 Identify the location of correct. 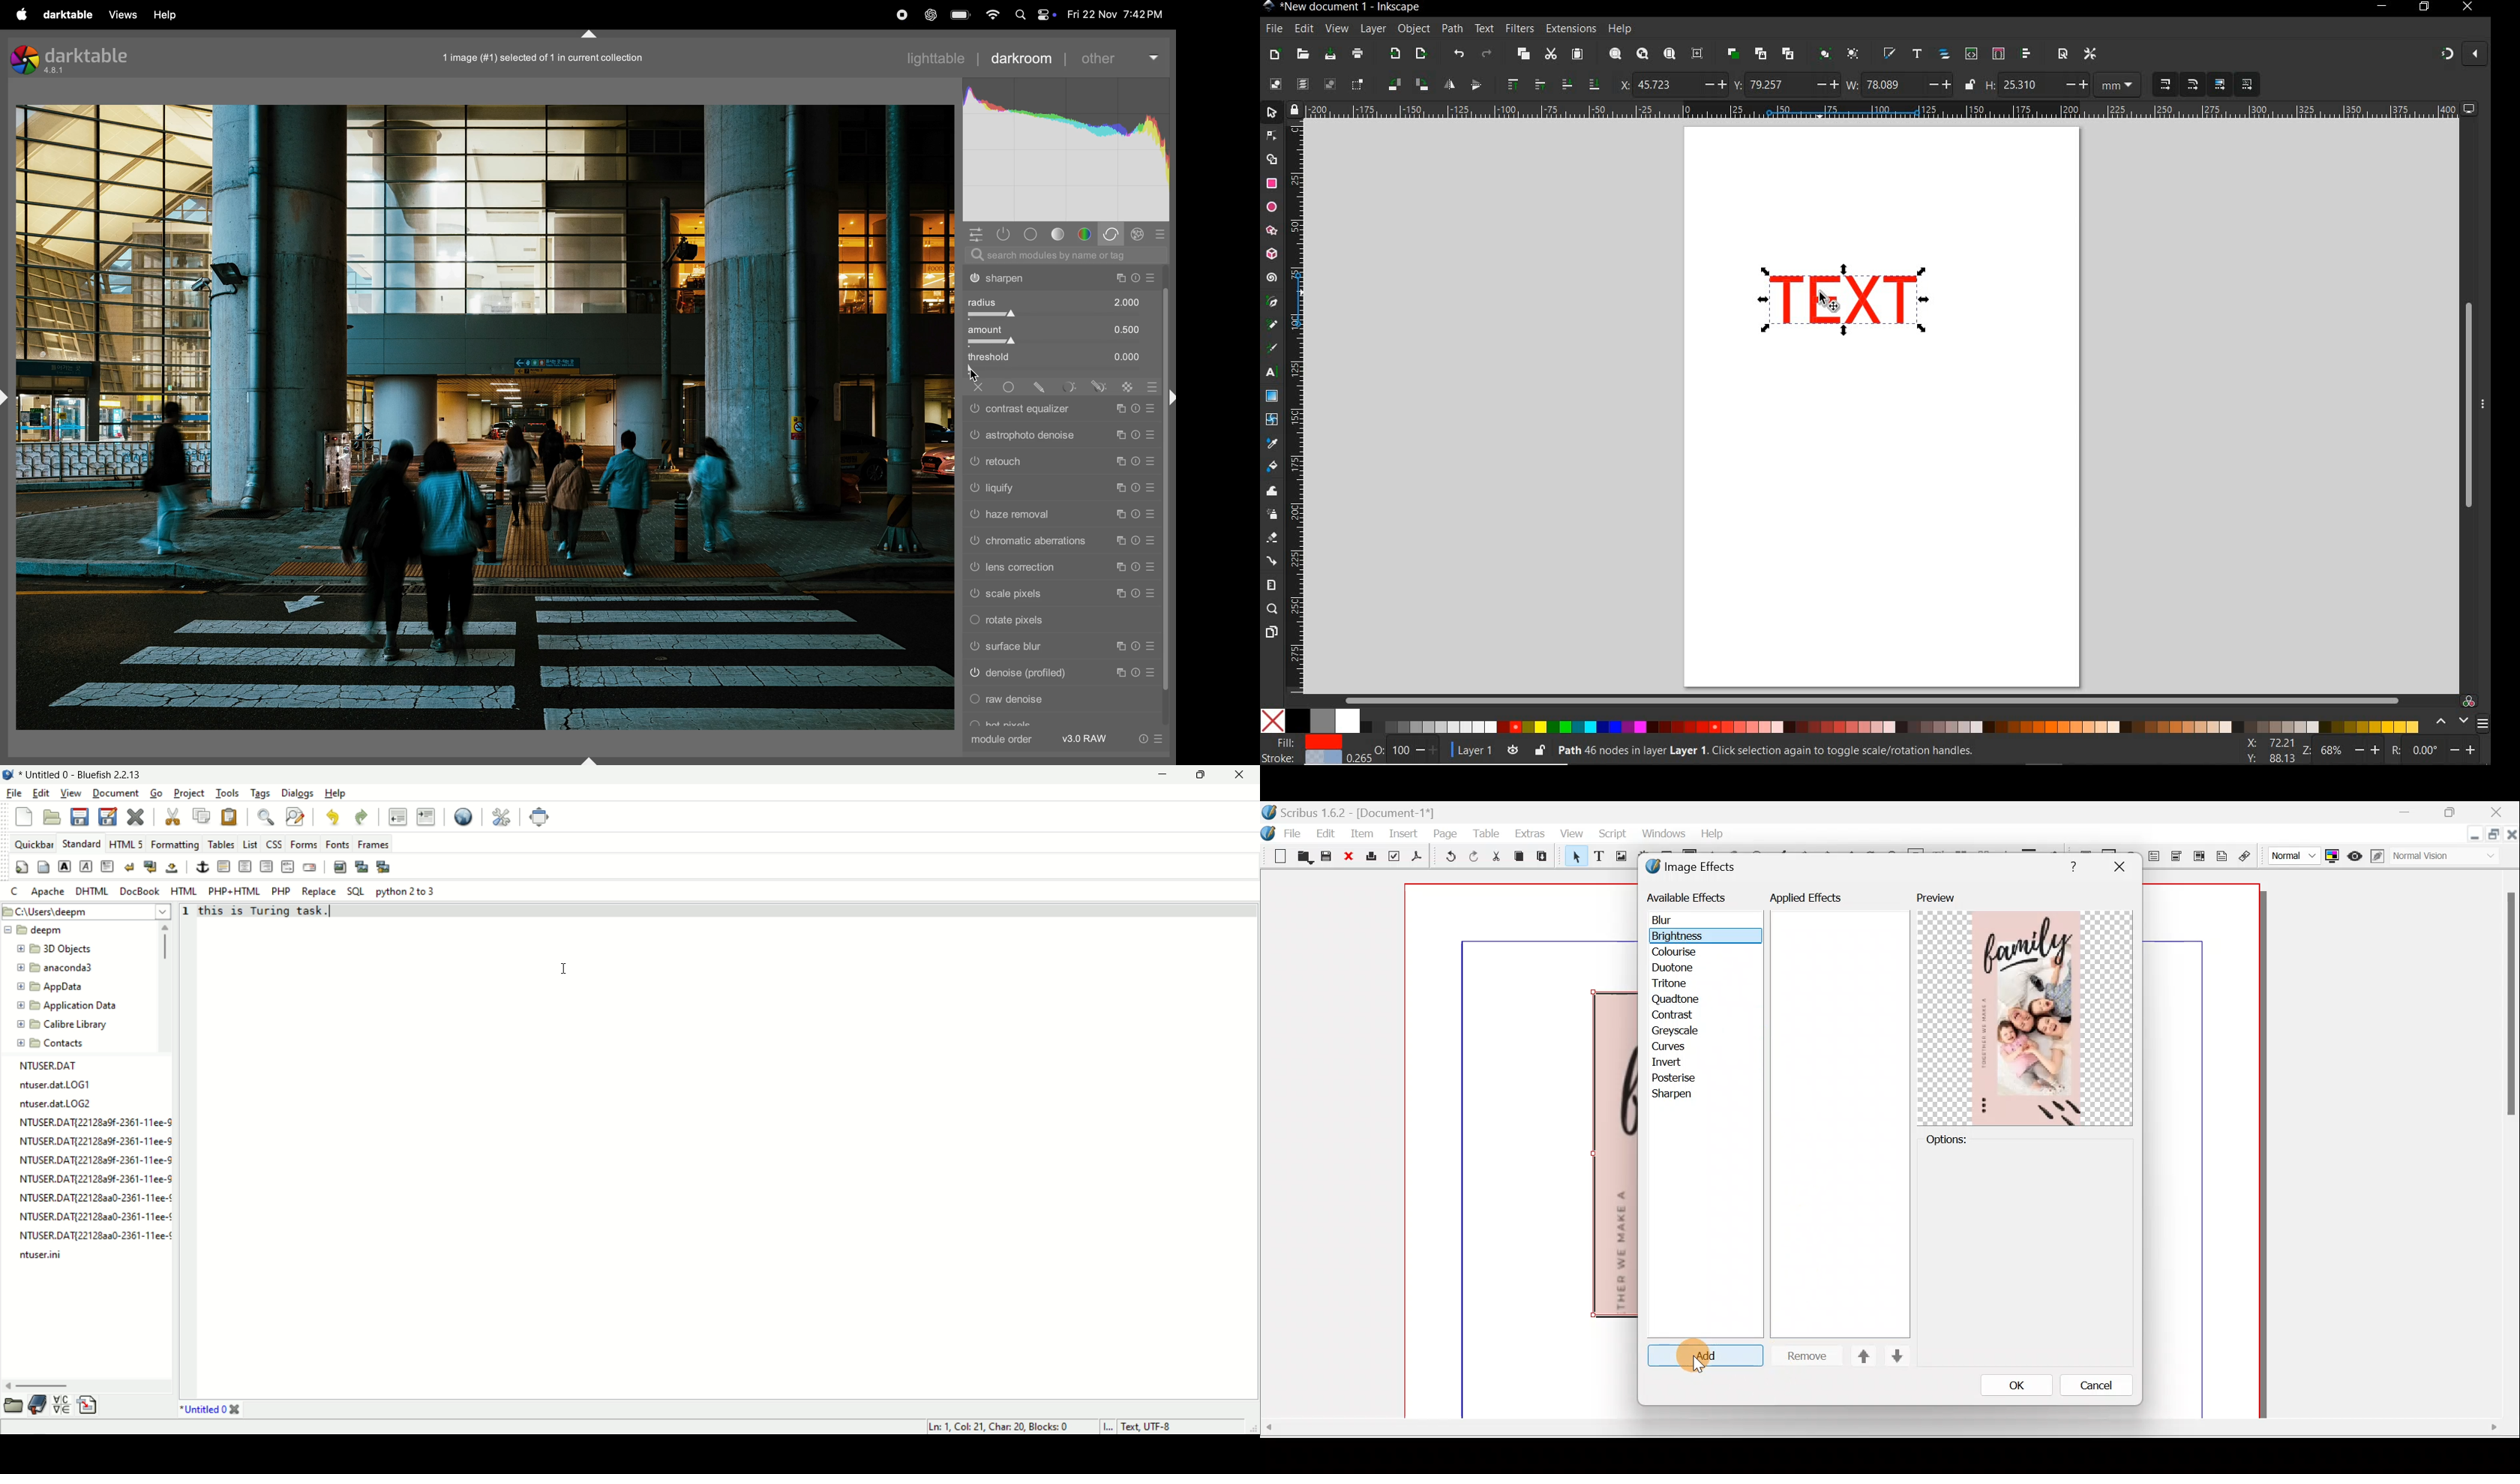
(1113, 234).